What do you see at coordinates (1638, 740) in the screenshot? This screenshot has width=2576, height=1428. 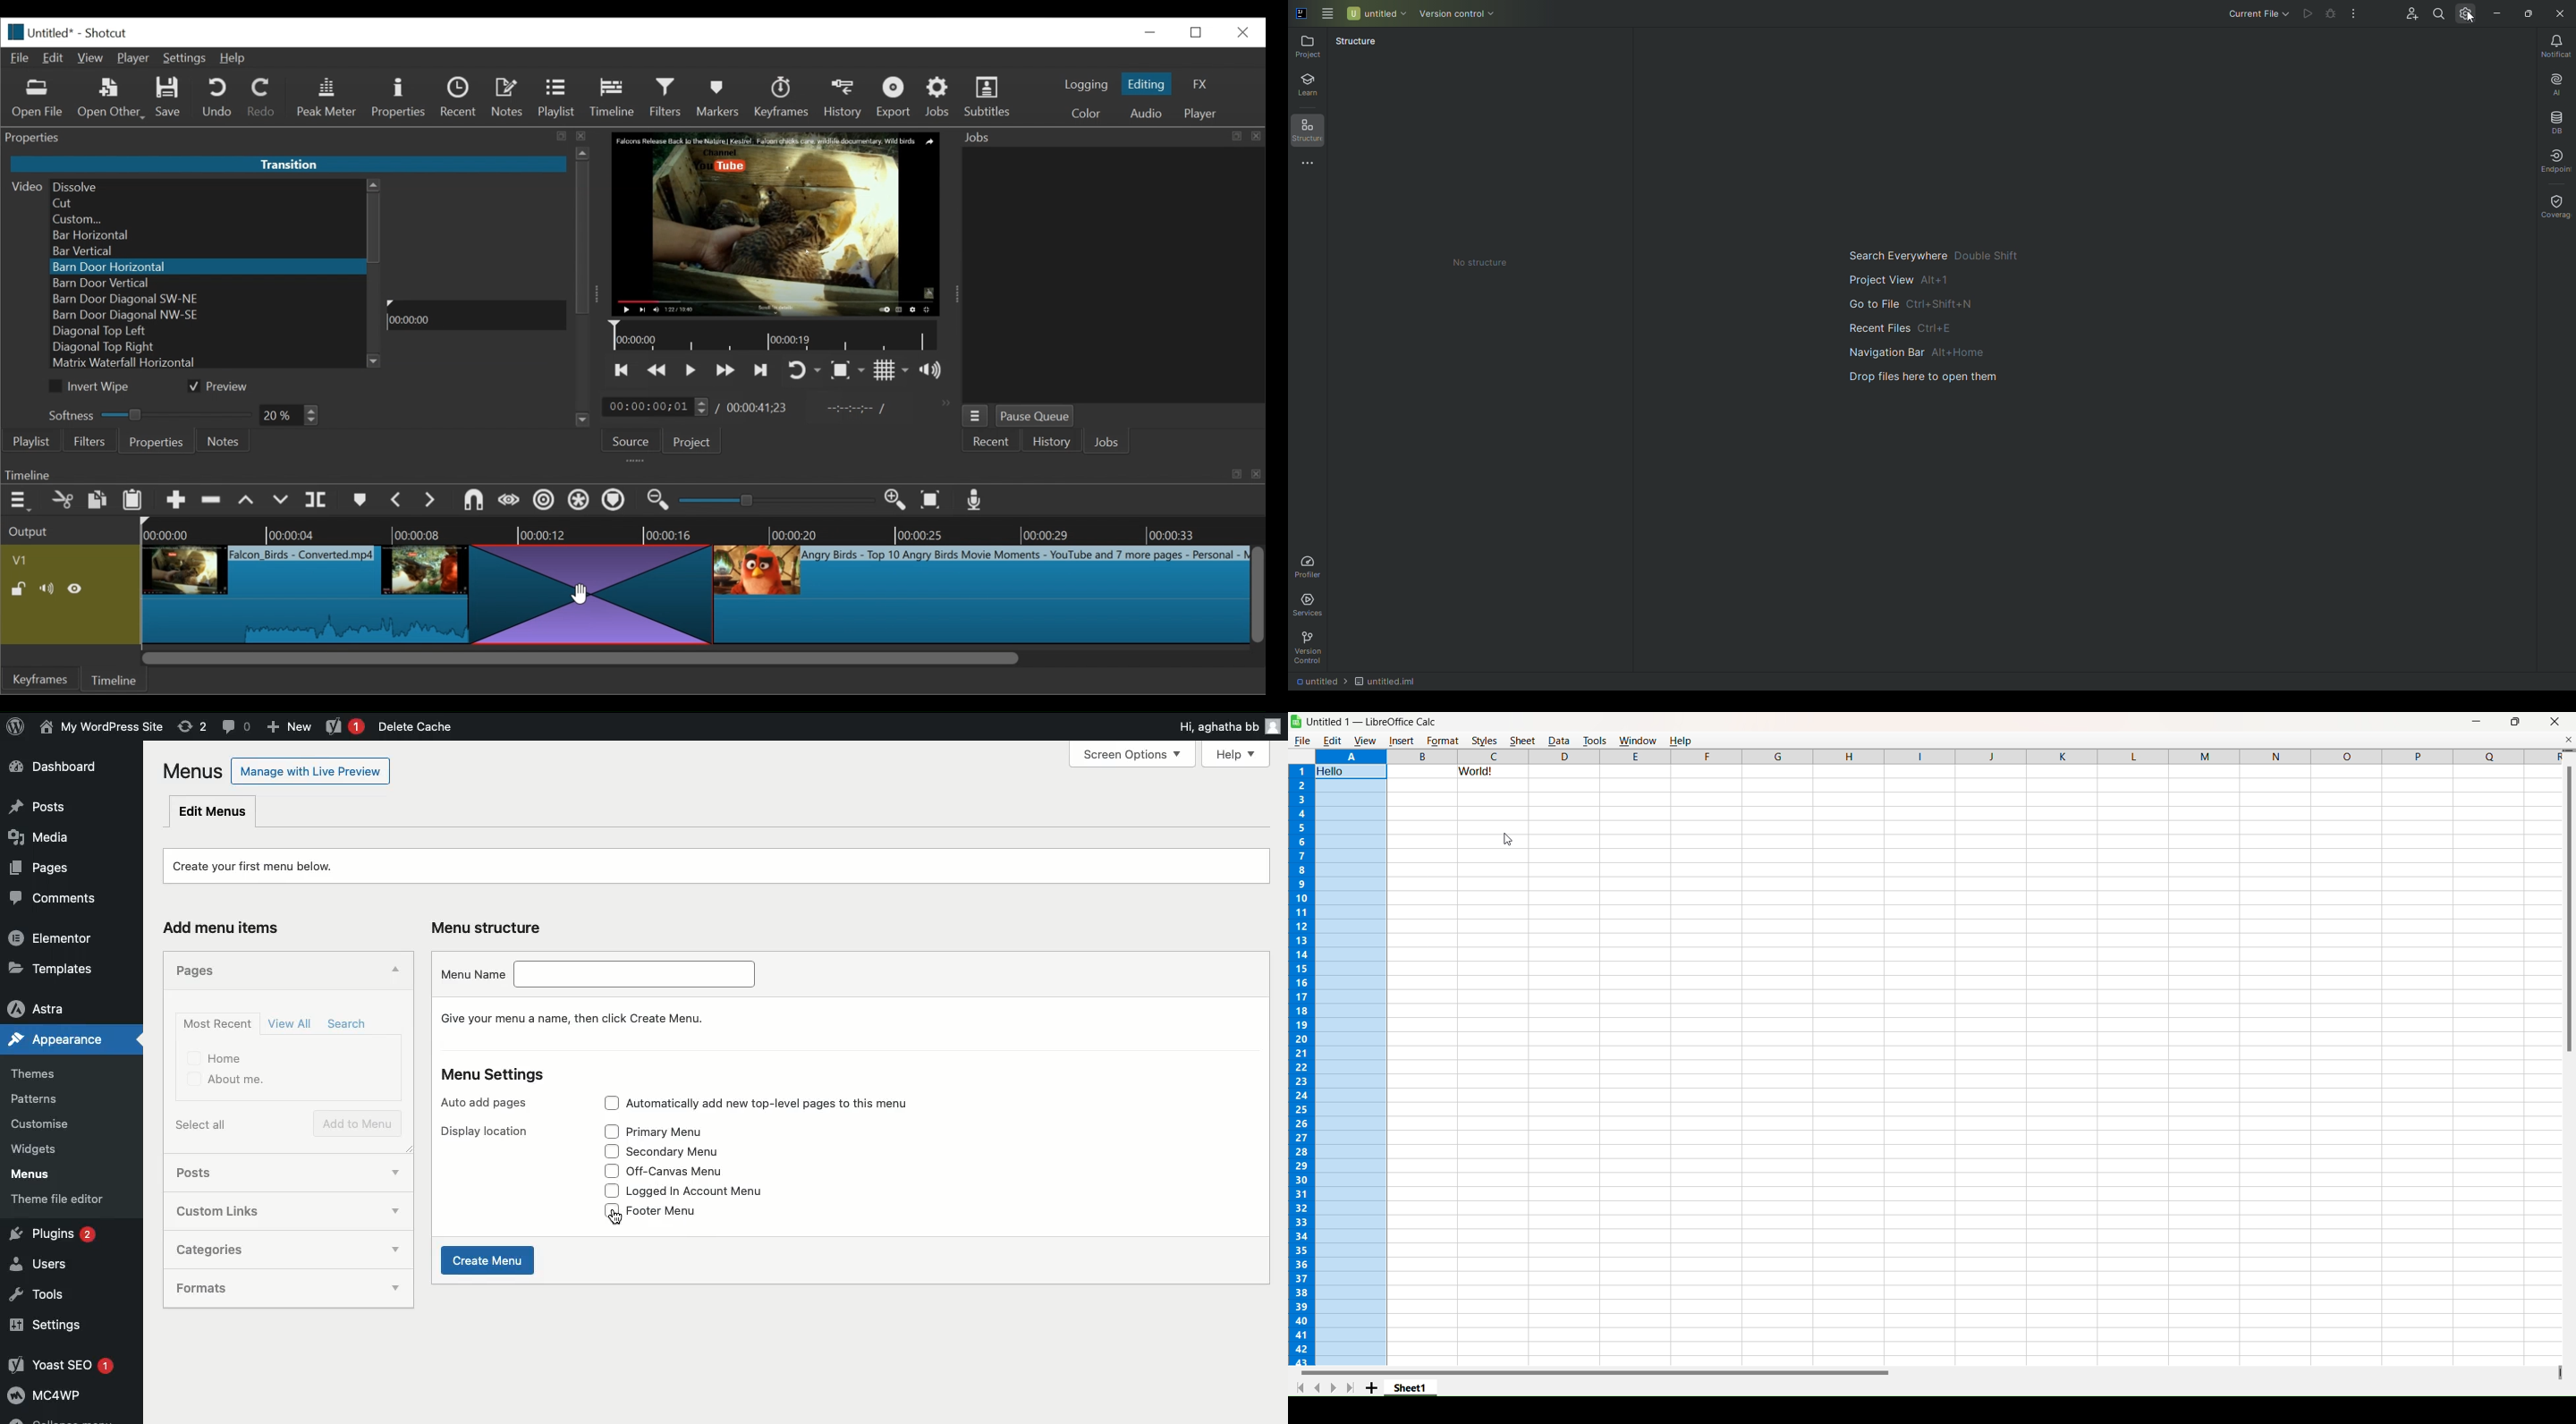 I see `Window` at bounding box center [1638, 740].